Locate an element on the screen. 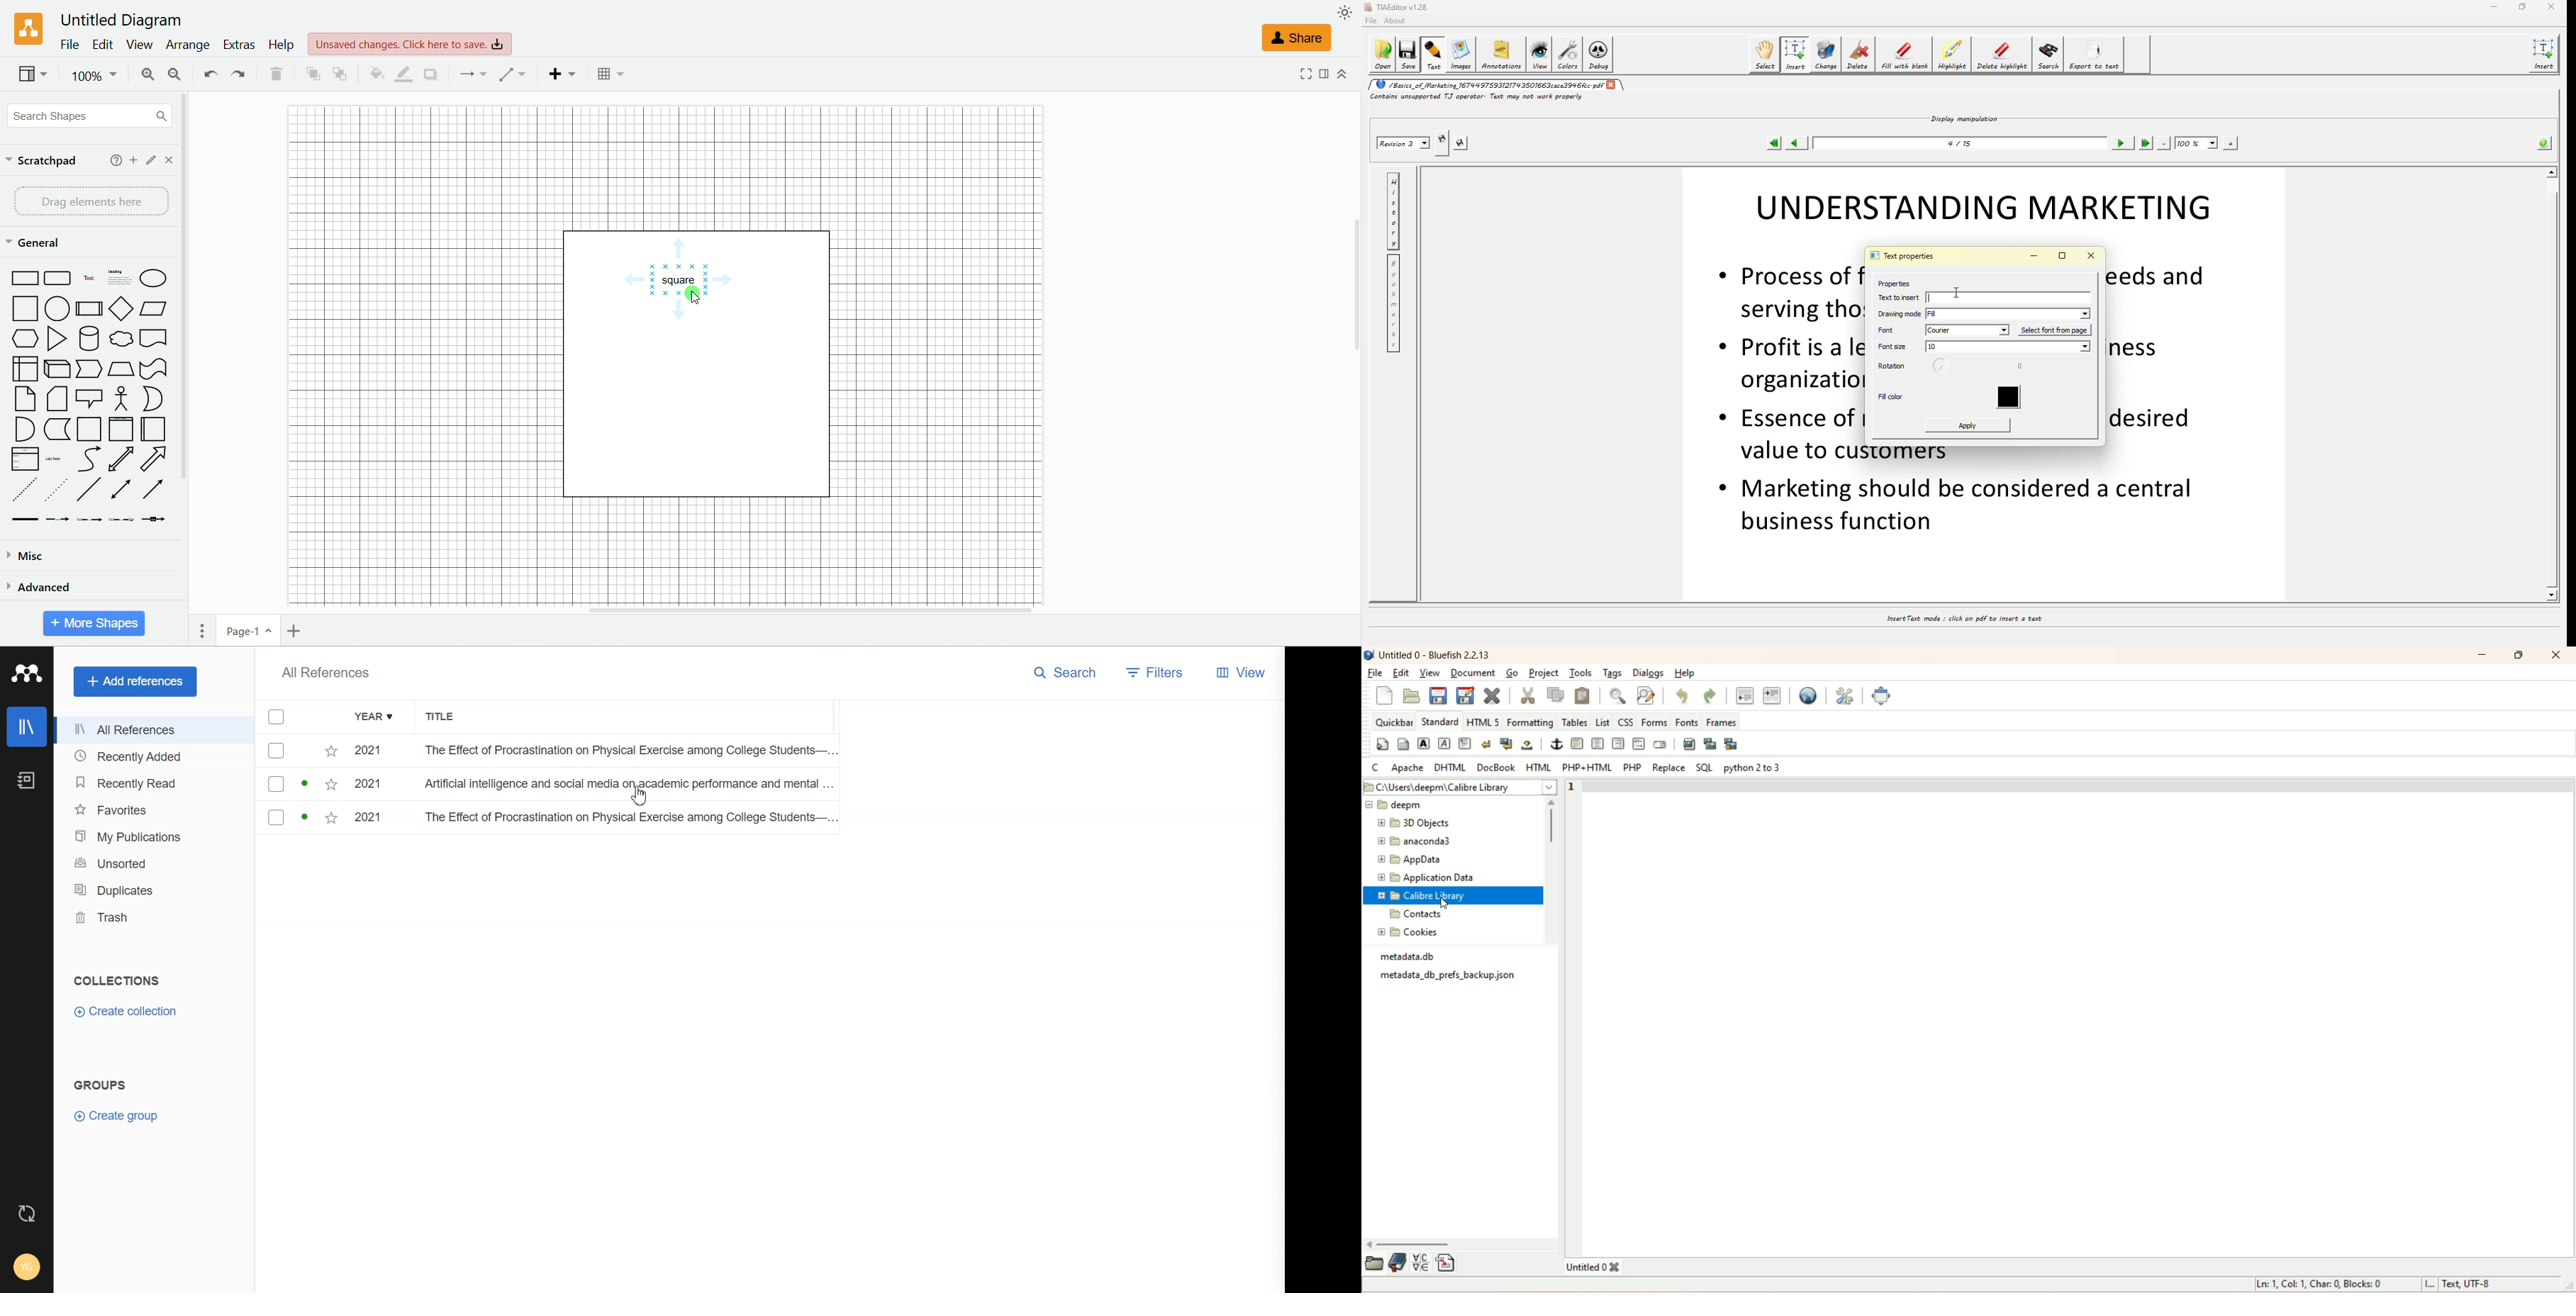 Image resolution: width=2576 pixels, height=1316 pixels. insert images is located at coordinates (1689, 743).